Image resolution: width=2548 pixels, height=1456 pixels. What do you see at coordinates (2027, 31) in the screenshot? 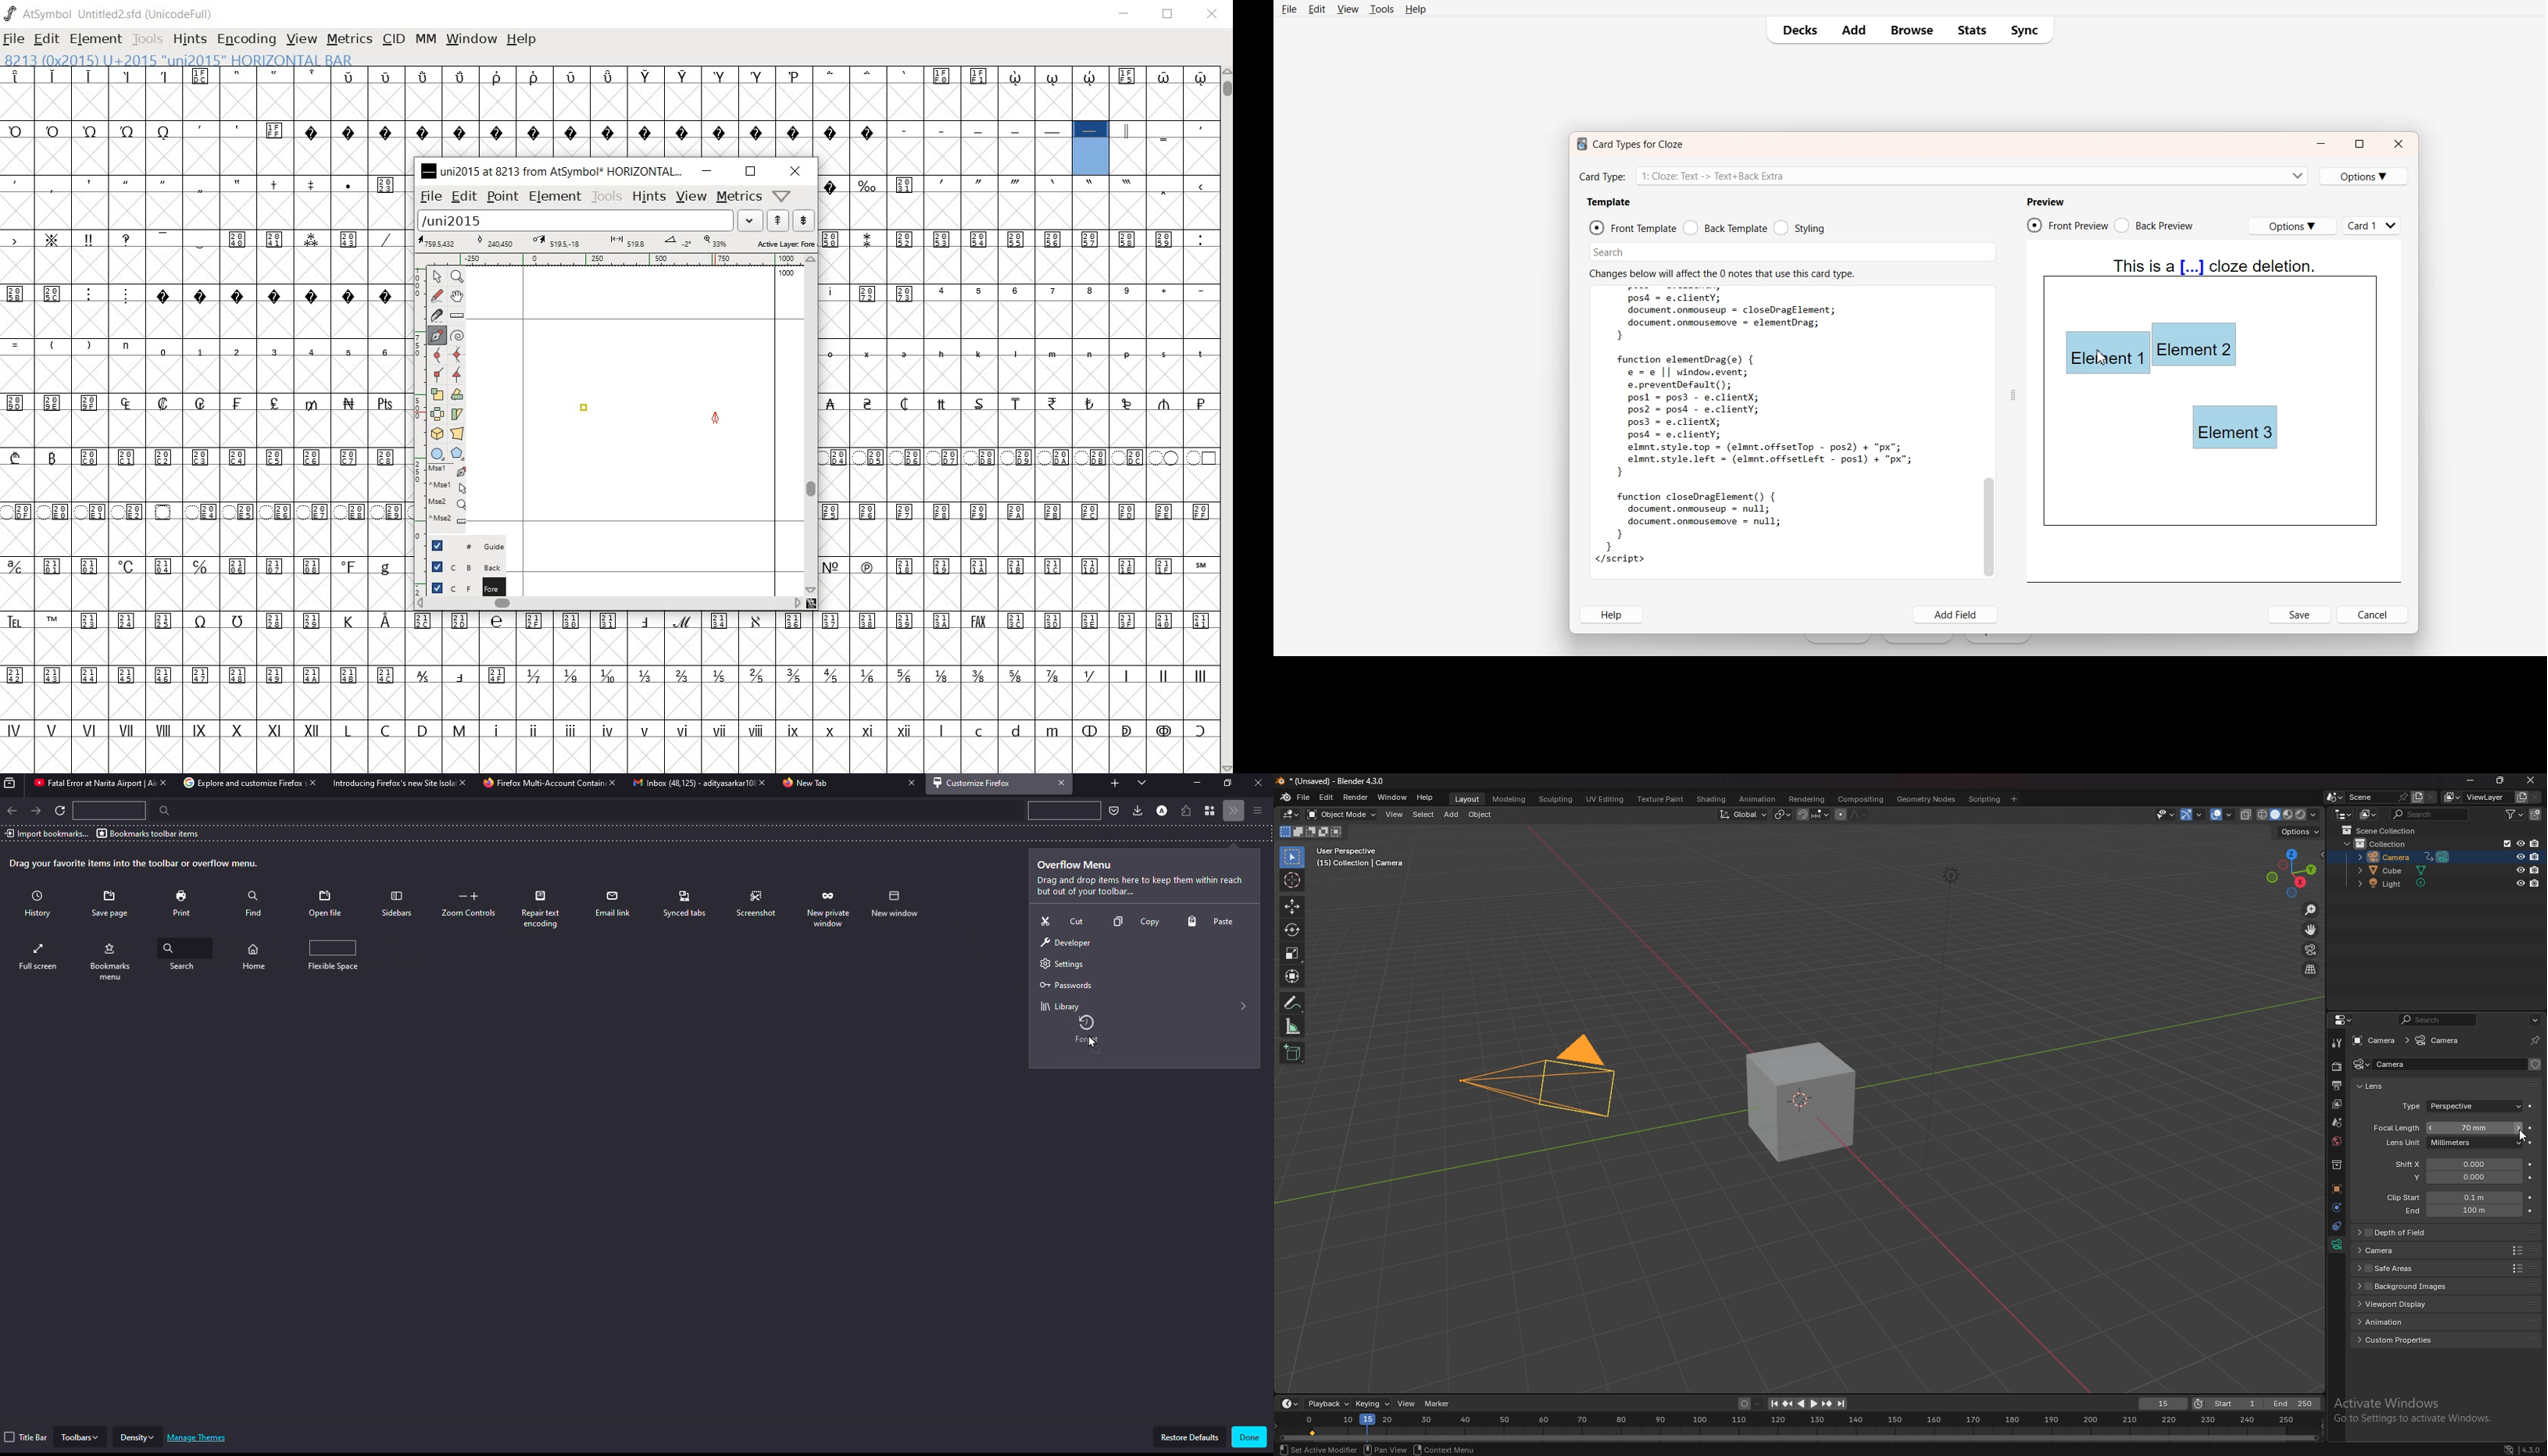
I see `Sync` at bounding box center [2027, 31].